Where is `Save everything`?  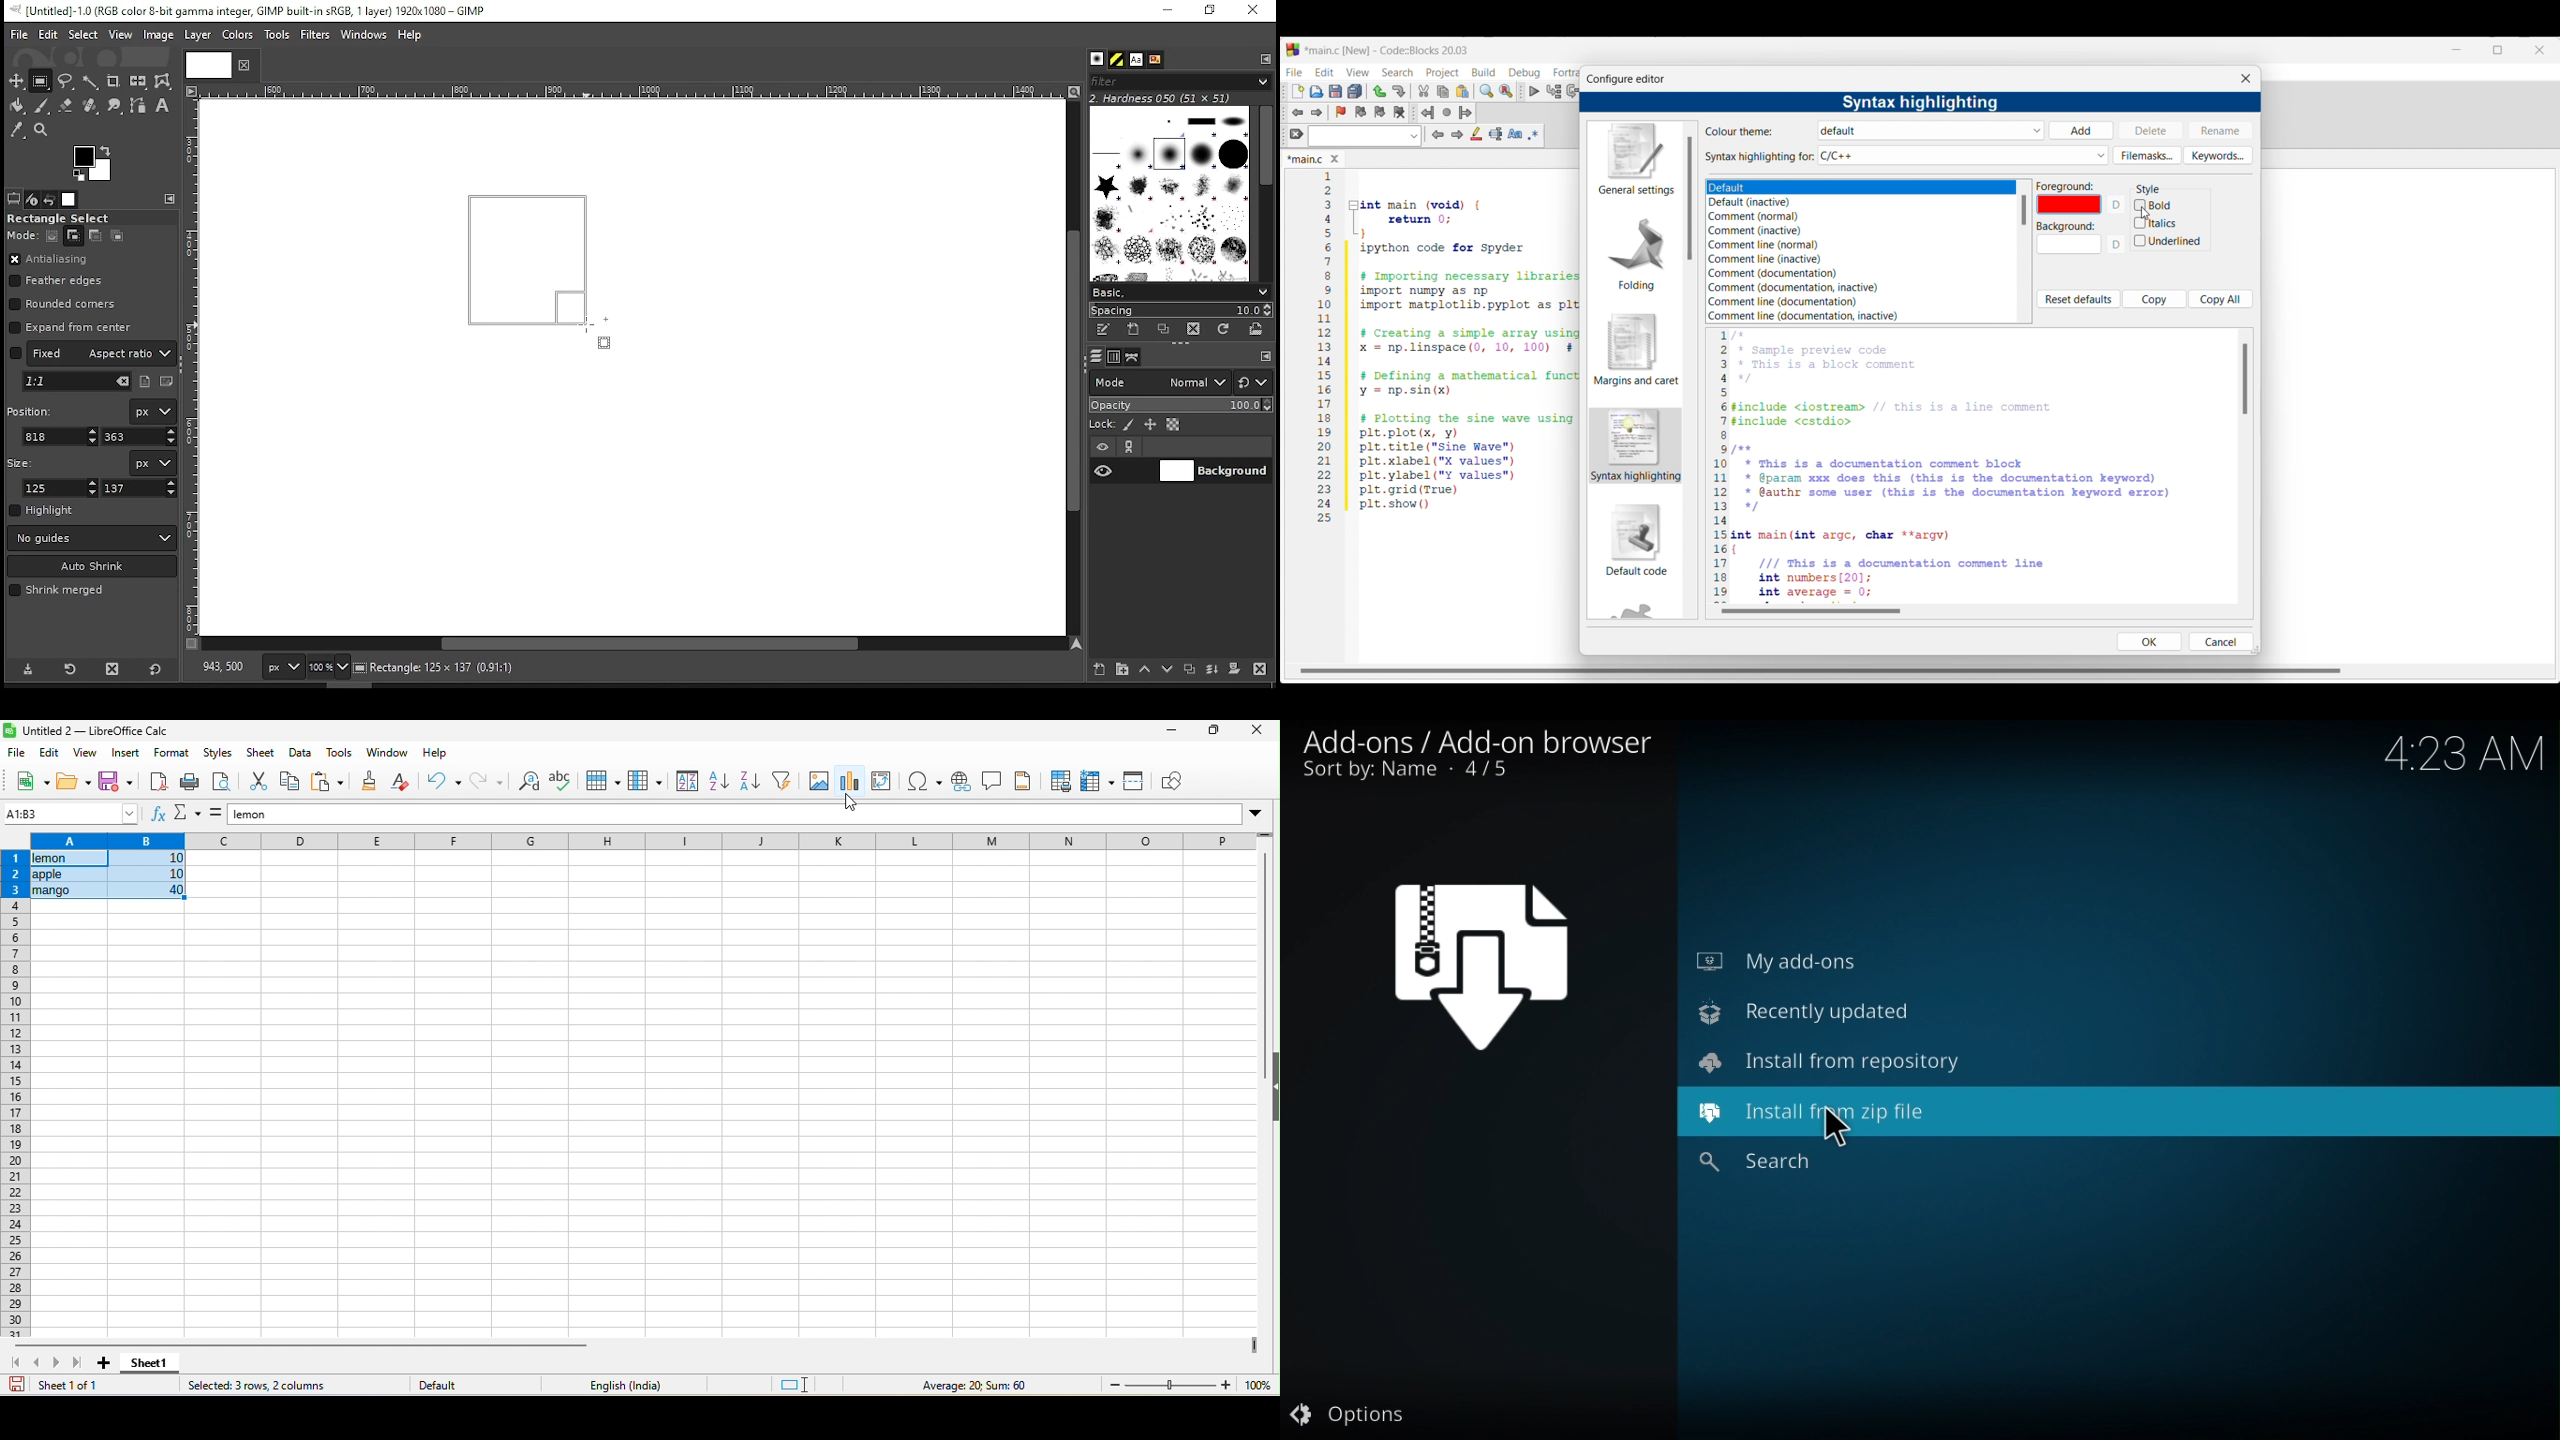
Save everything is located at coordinates (1355, 91).